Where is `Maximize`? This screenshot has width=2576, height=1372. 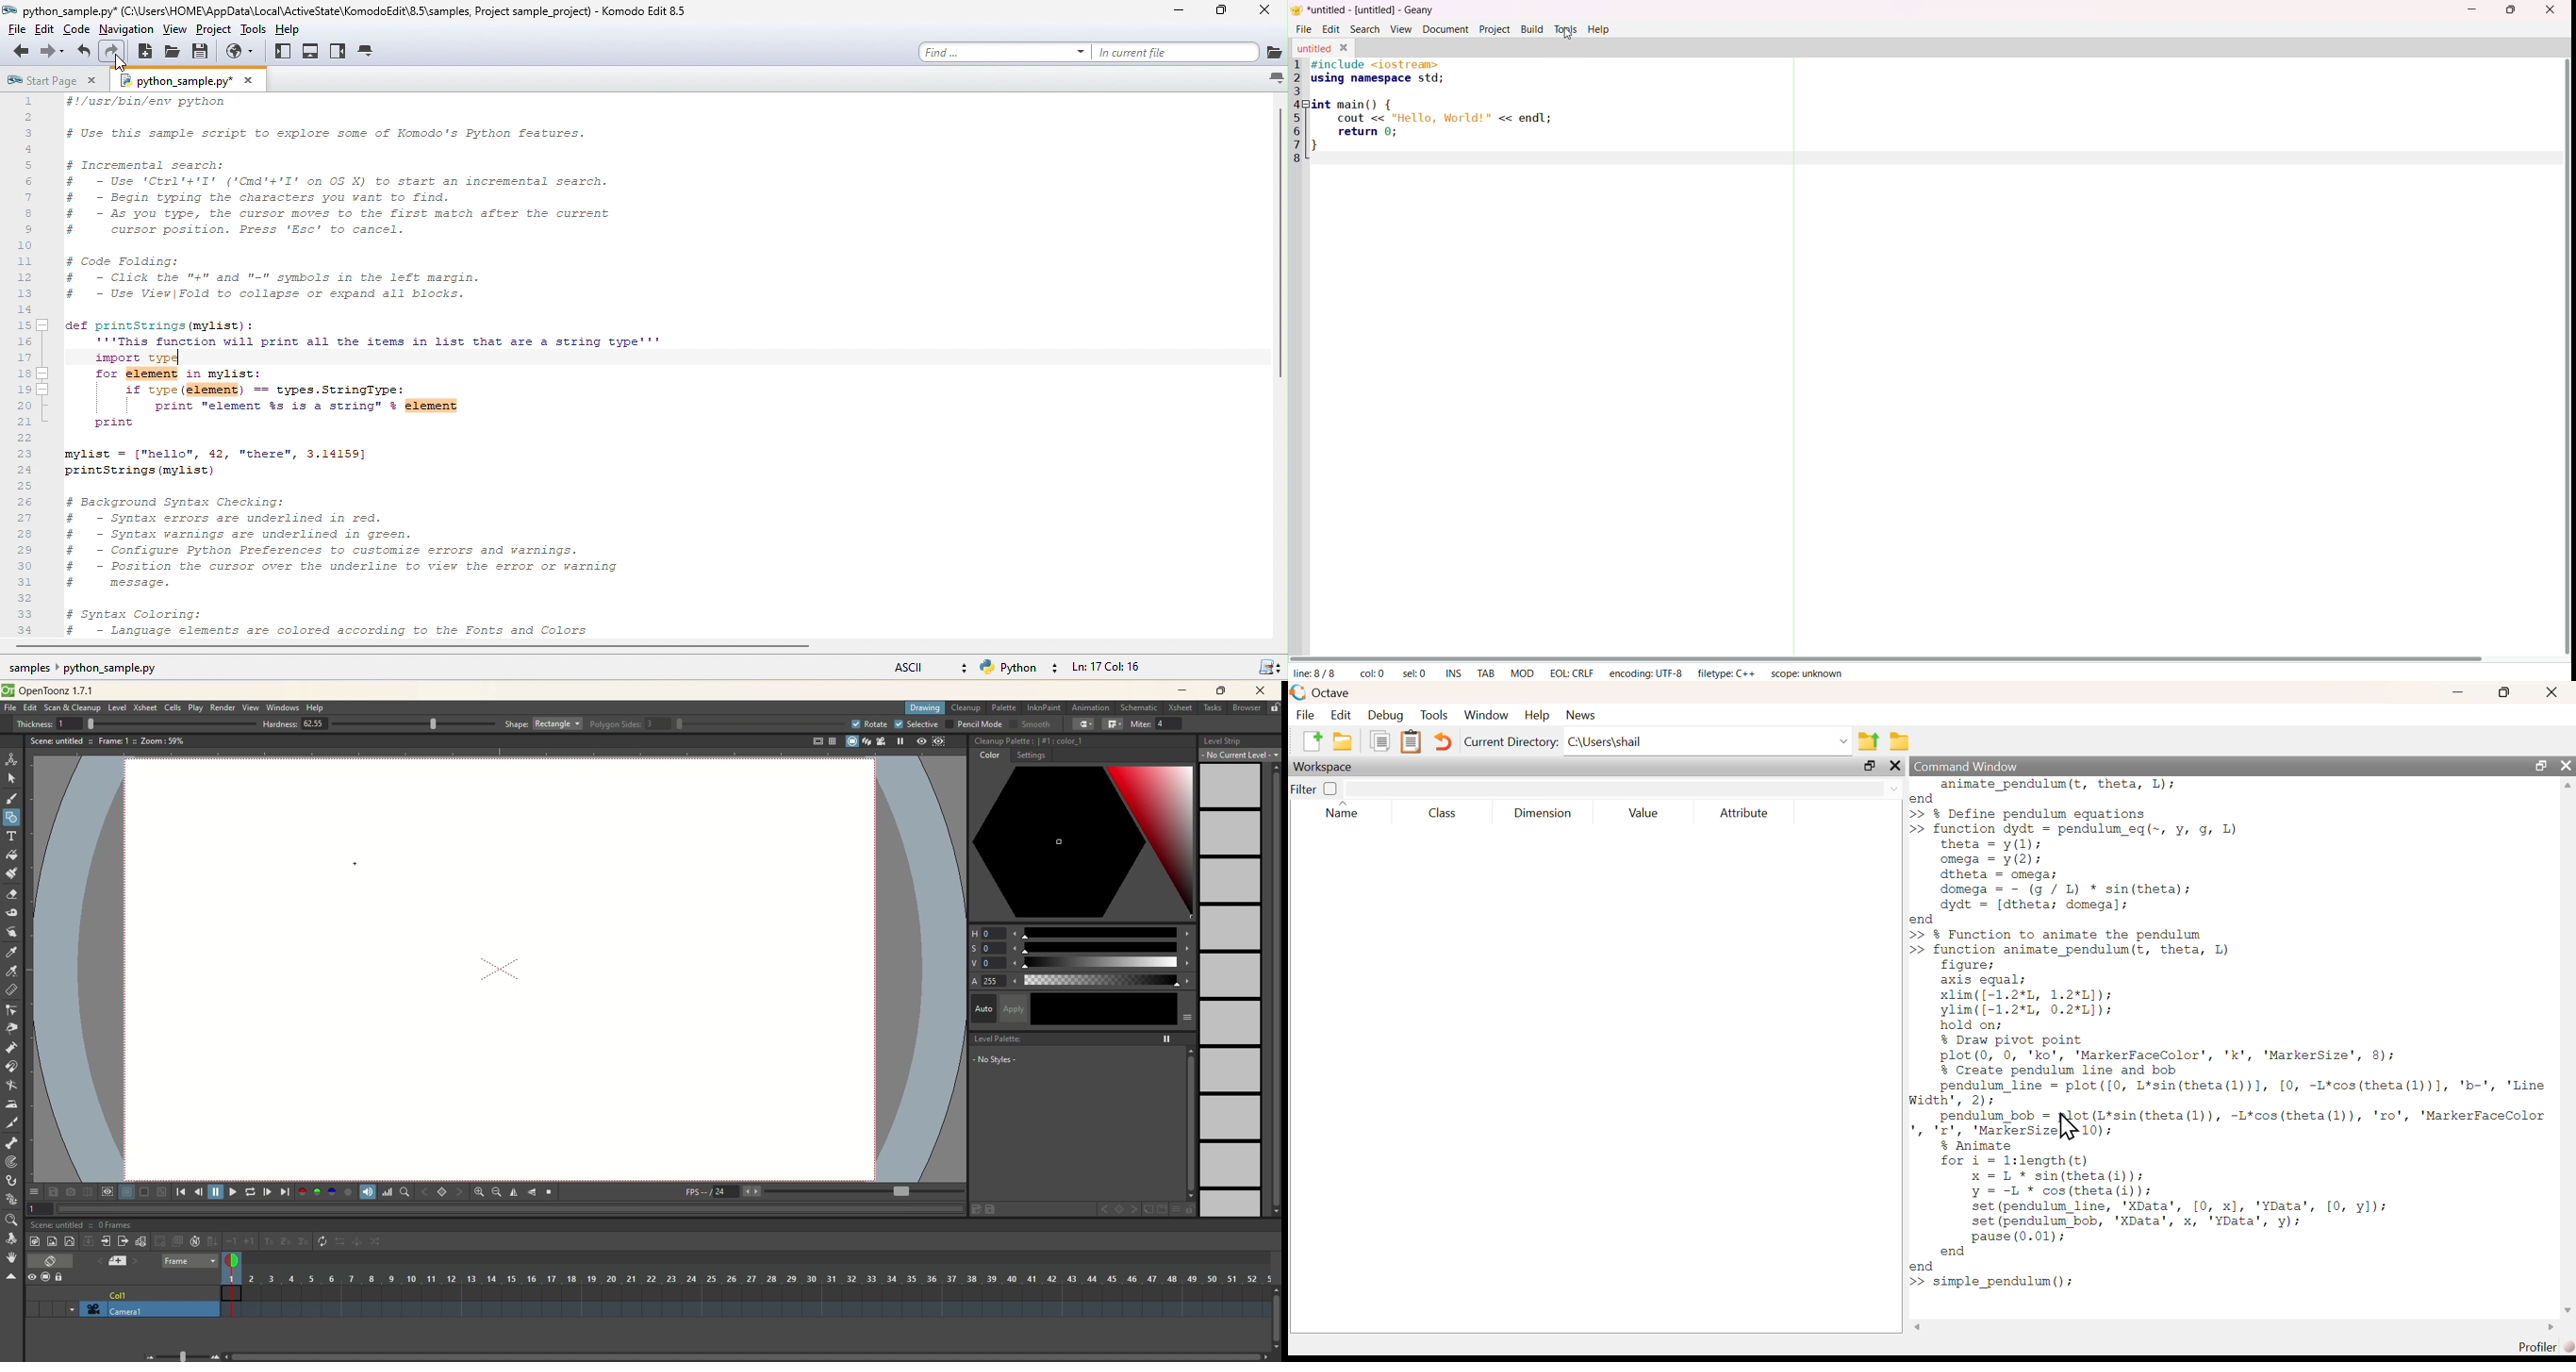
Maximize is located at coordinates (2506, 692).